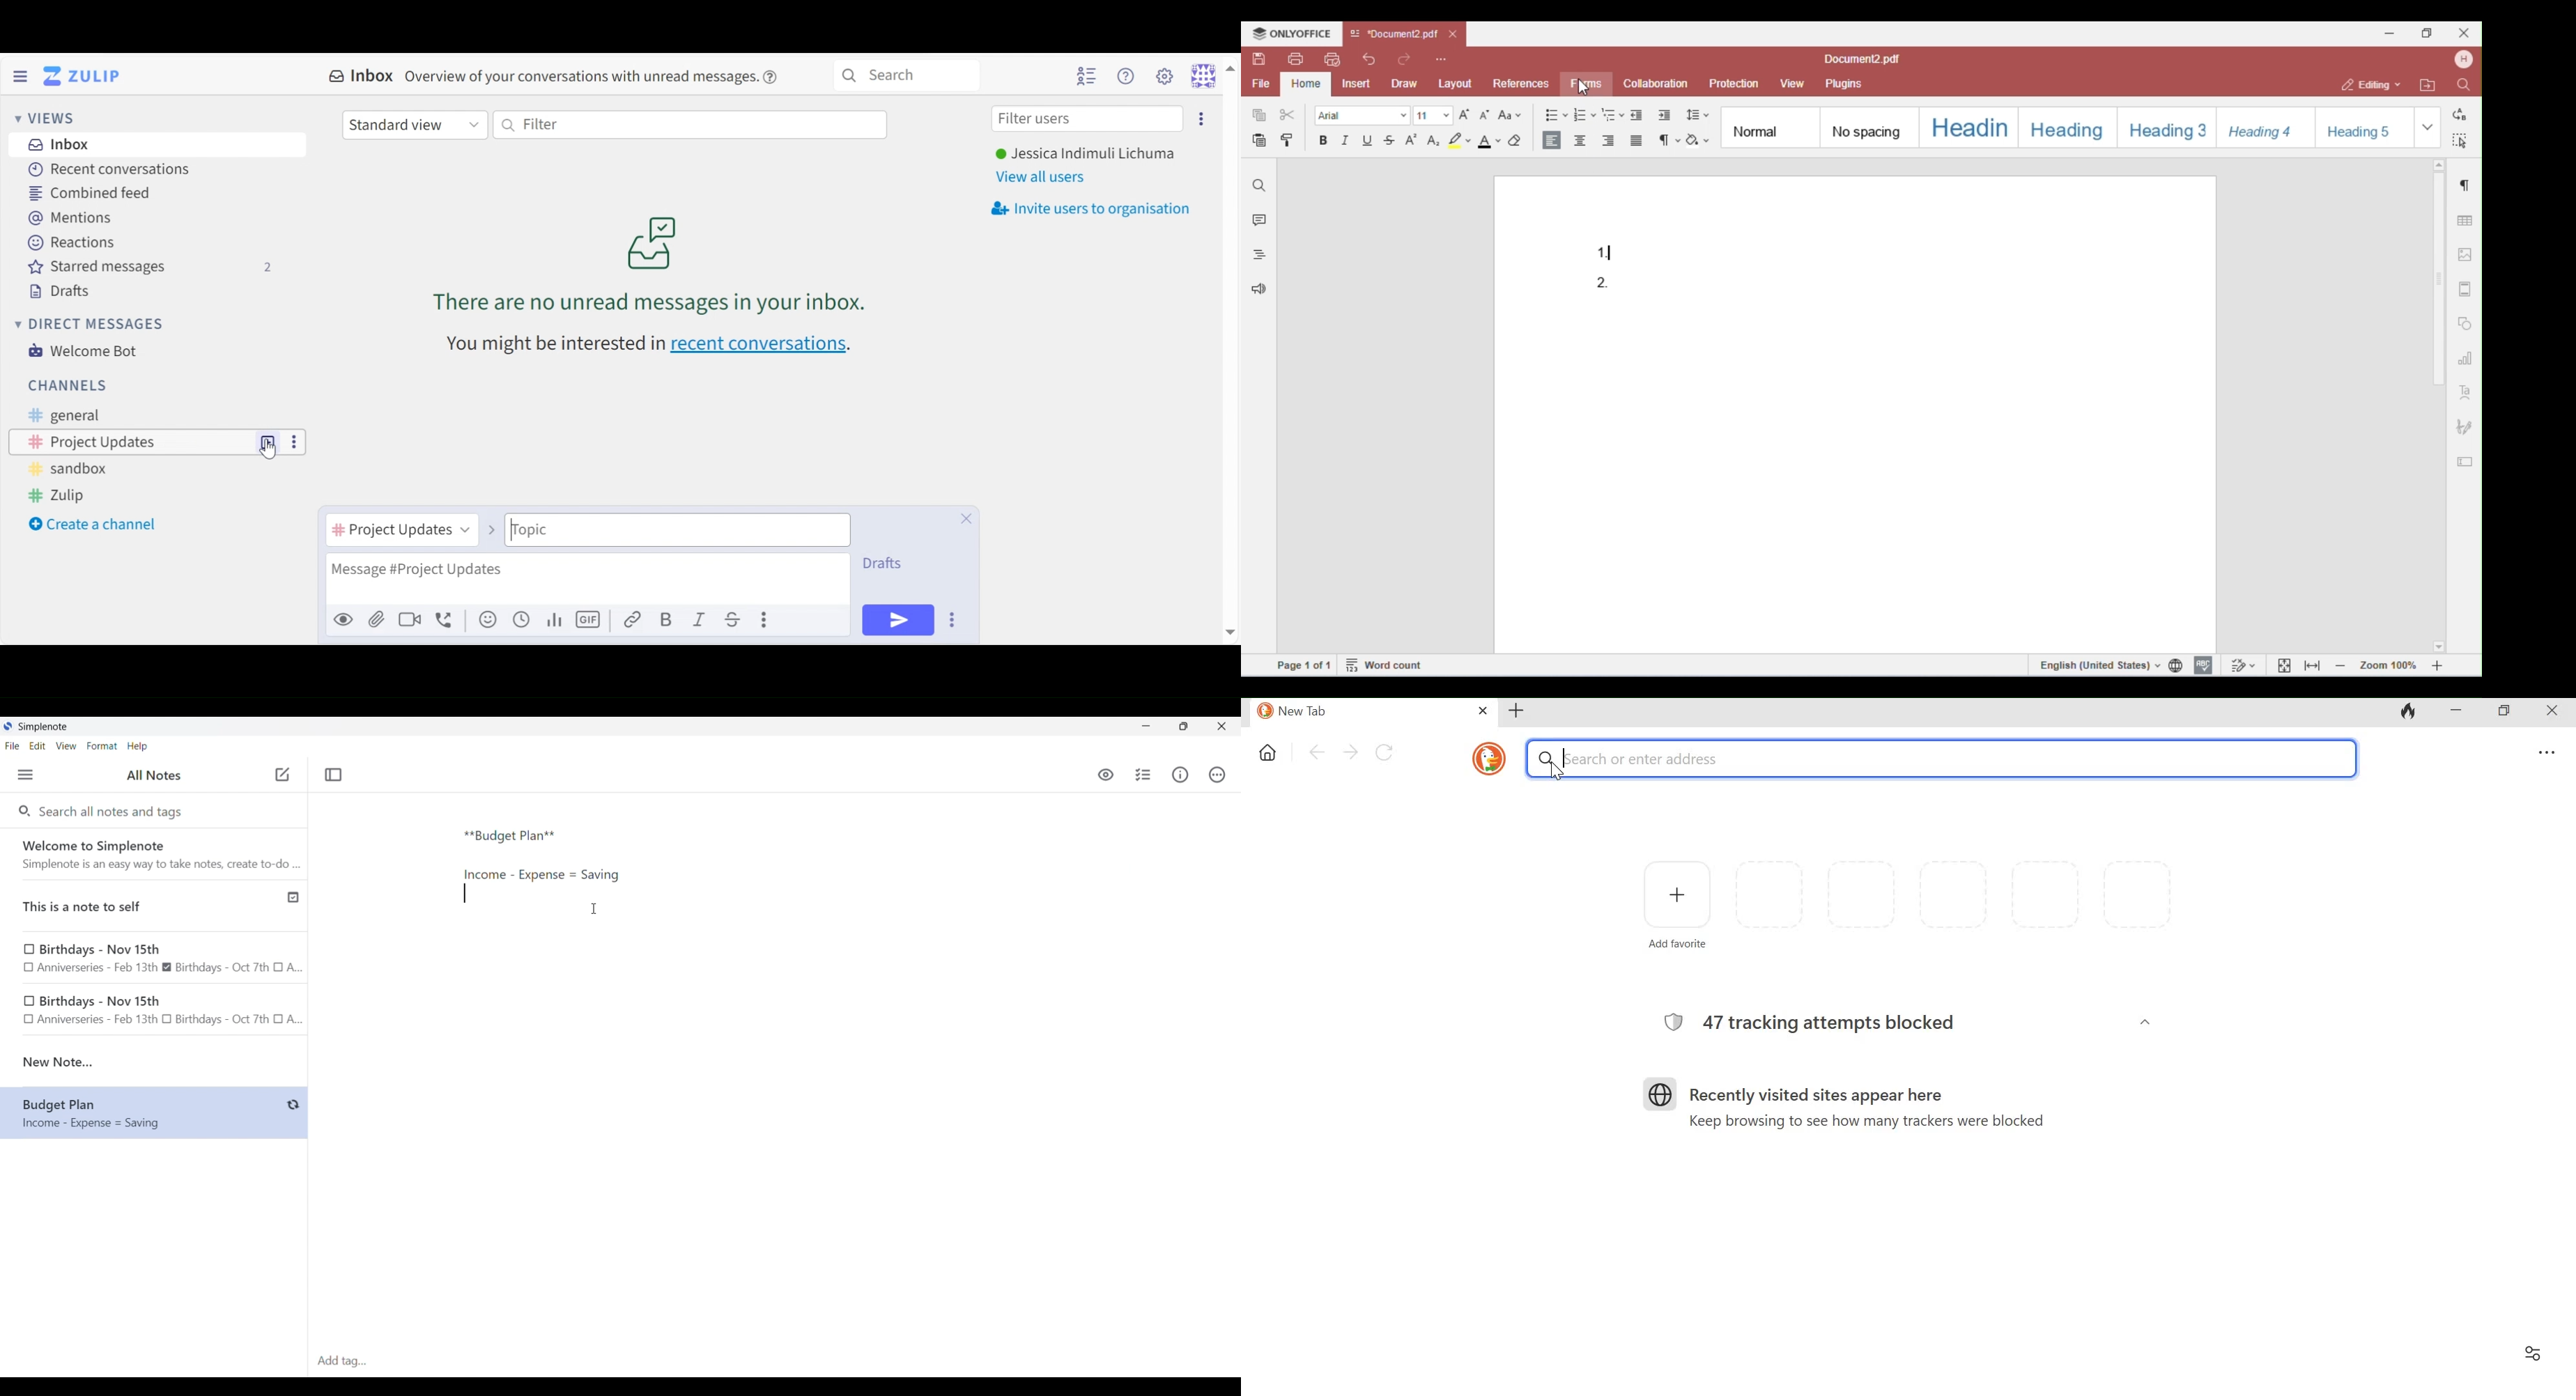  Describe the element at coordinates (1088, 120) in the screenshot. I see `Filter users` at that location.